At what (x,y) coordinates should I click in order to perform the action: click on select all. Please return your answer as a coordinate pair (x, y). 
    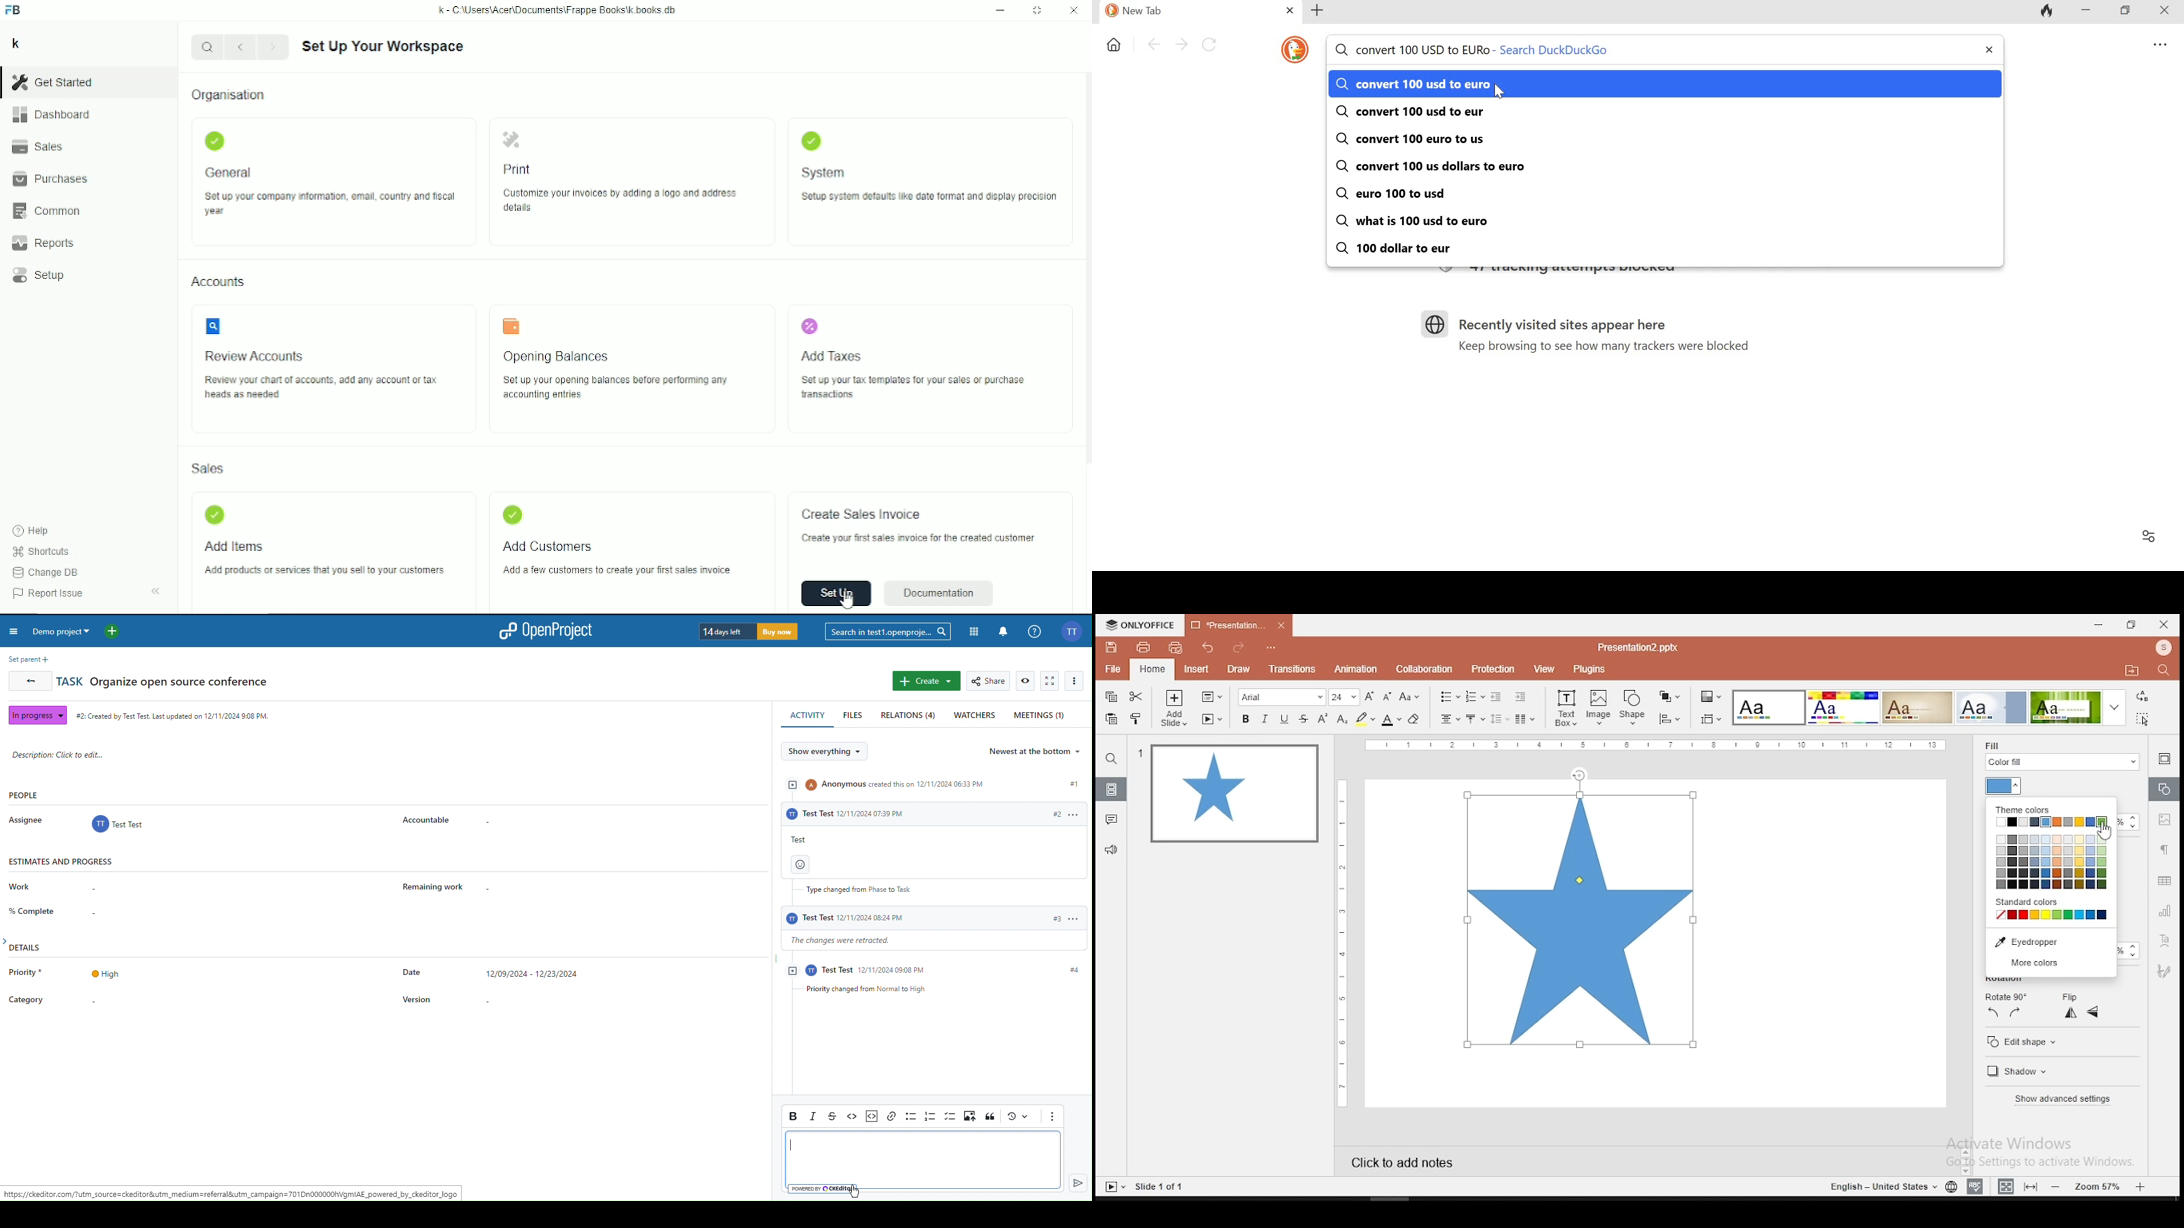
    Looking at the image, I should click on (2146, 718).